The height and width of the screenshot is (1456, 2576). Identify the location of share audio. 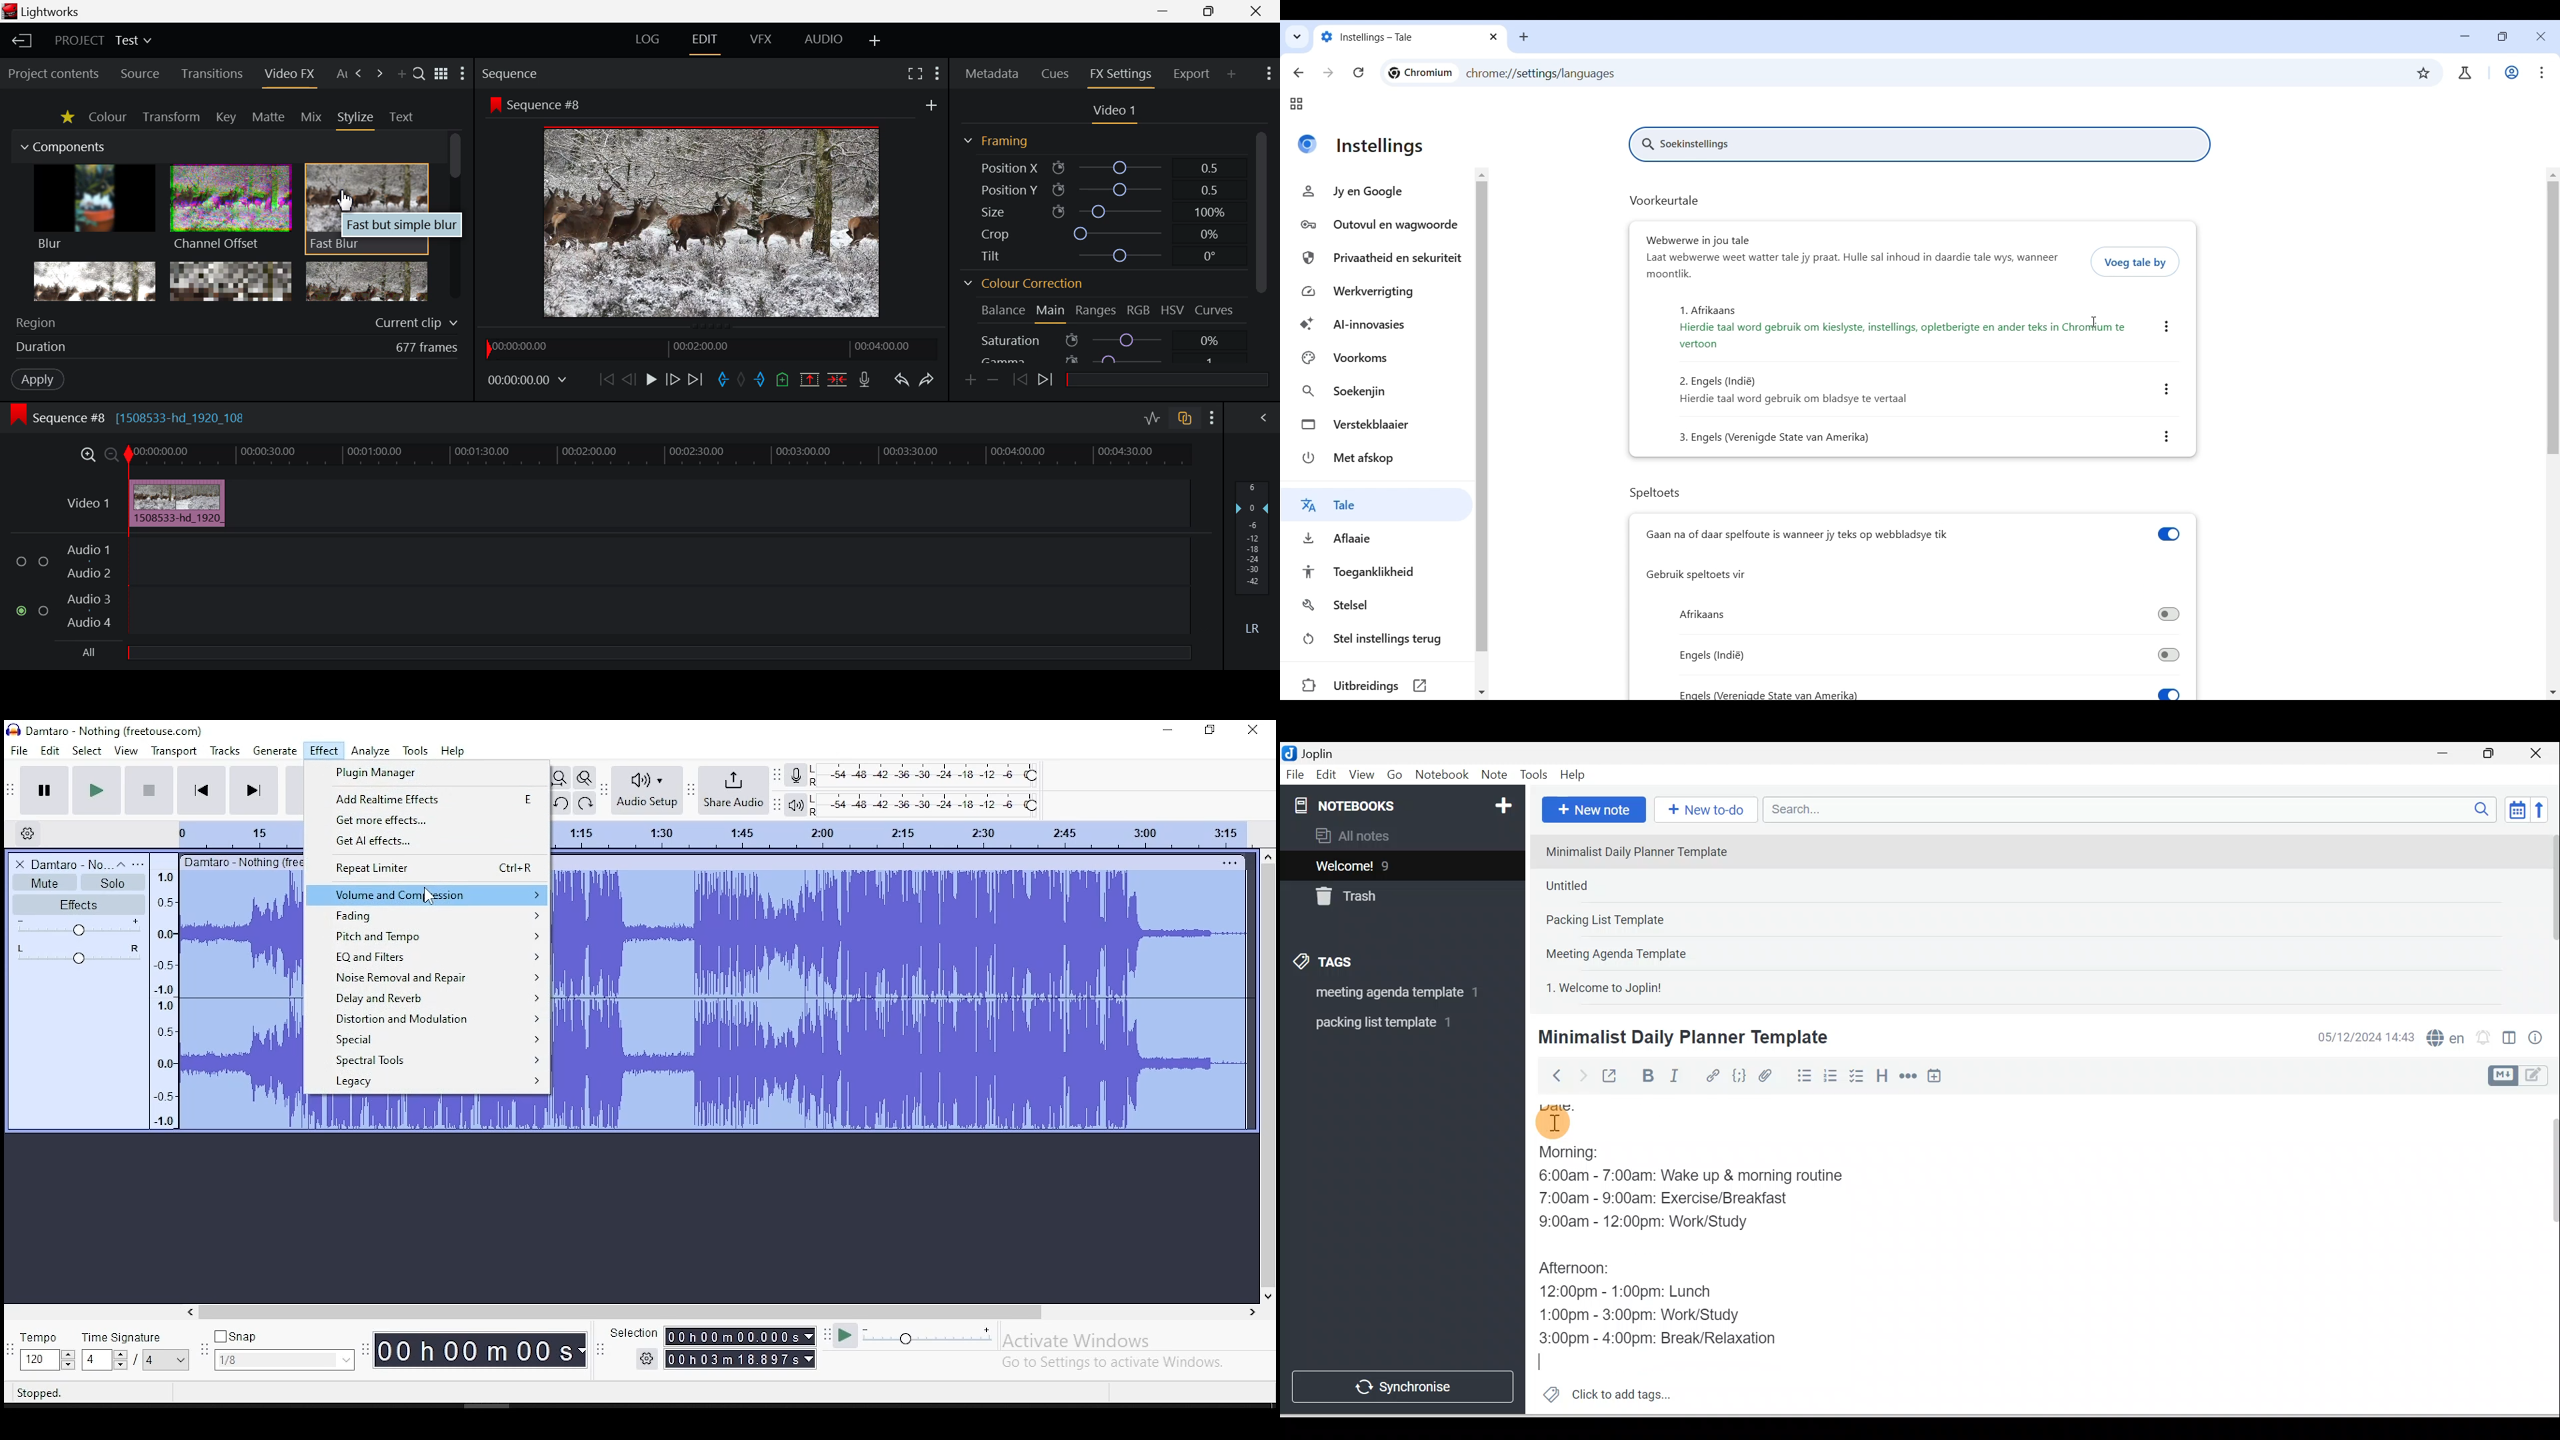
(734, 788).